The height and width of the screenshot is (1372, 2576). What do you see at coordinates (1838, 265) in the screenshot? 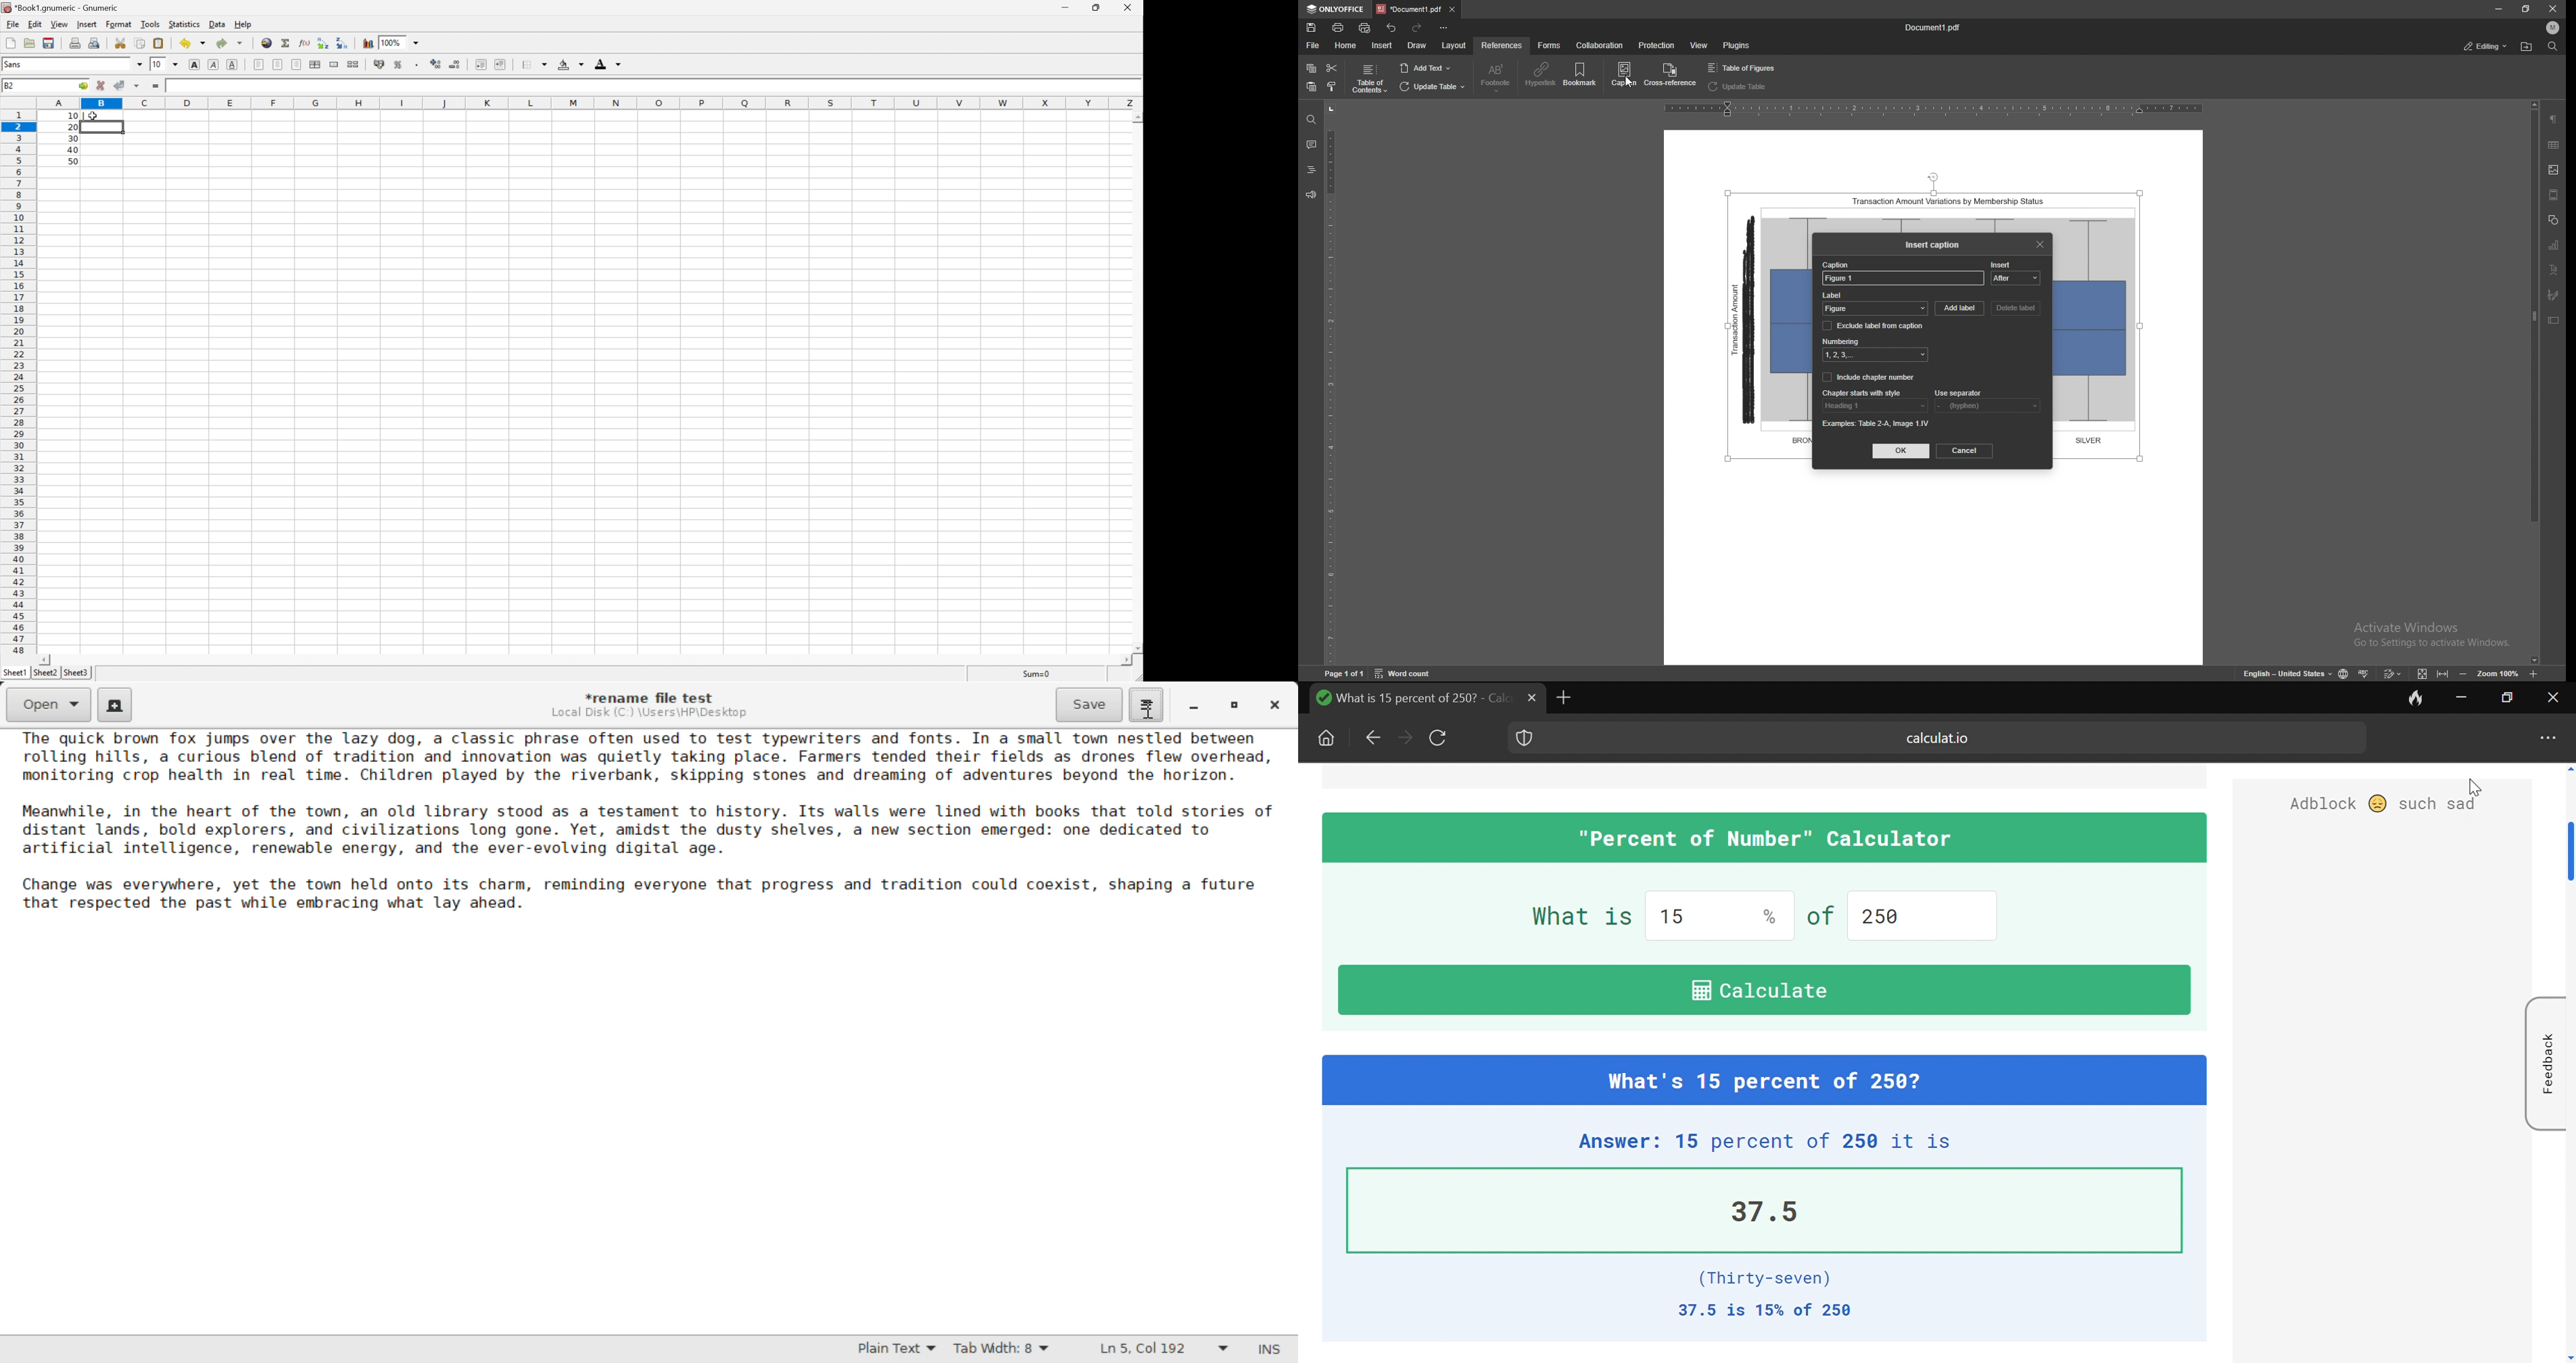
I see `caption` at bounding box center [1838, 265].